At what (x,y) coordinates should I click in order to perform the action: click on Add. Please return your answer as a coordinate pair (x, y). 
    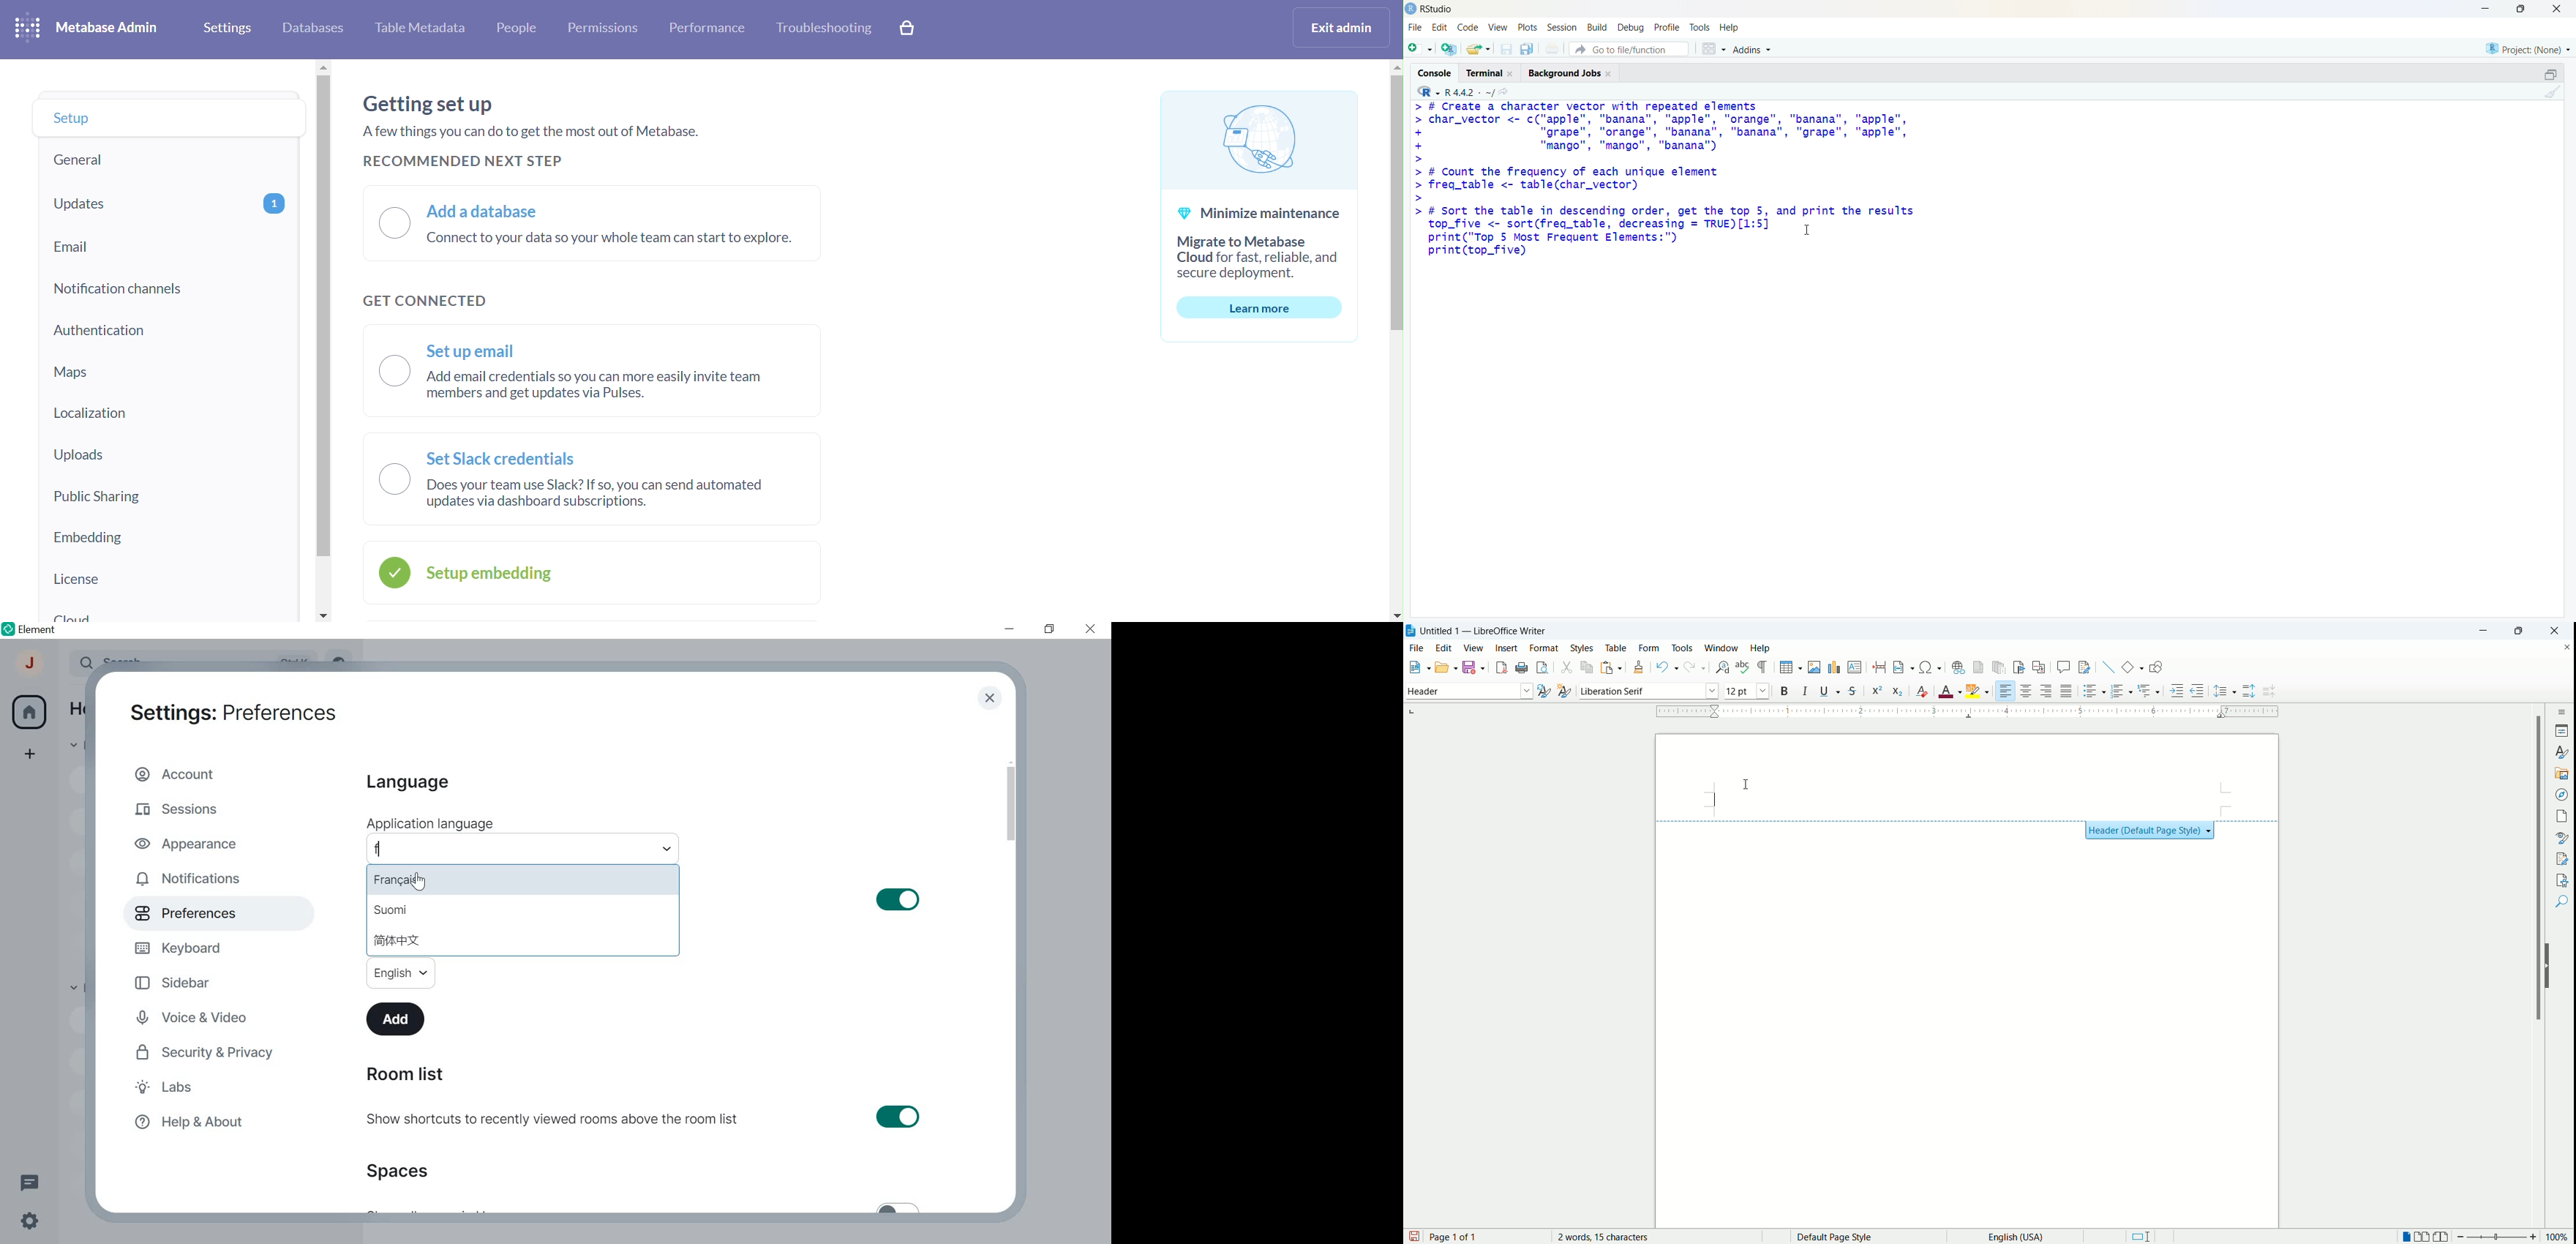
    Looking at the image, I should click on (398, 1018).